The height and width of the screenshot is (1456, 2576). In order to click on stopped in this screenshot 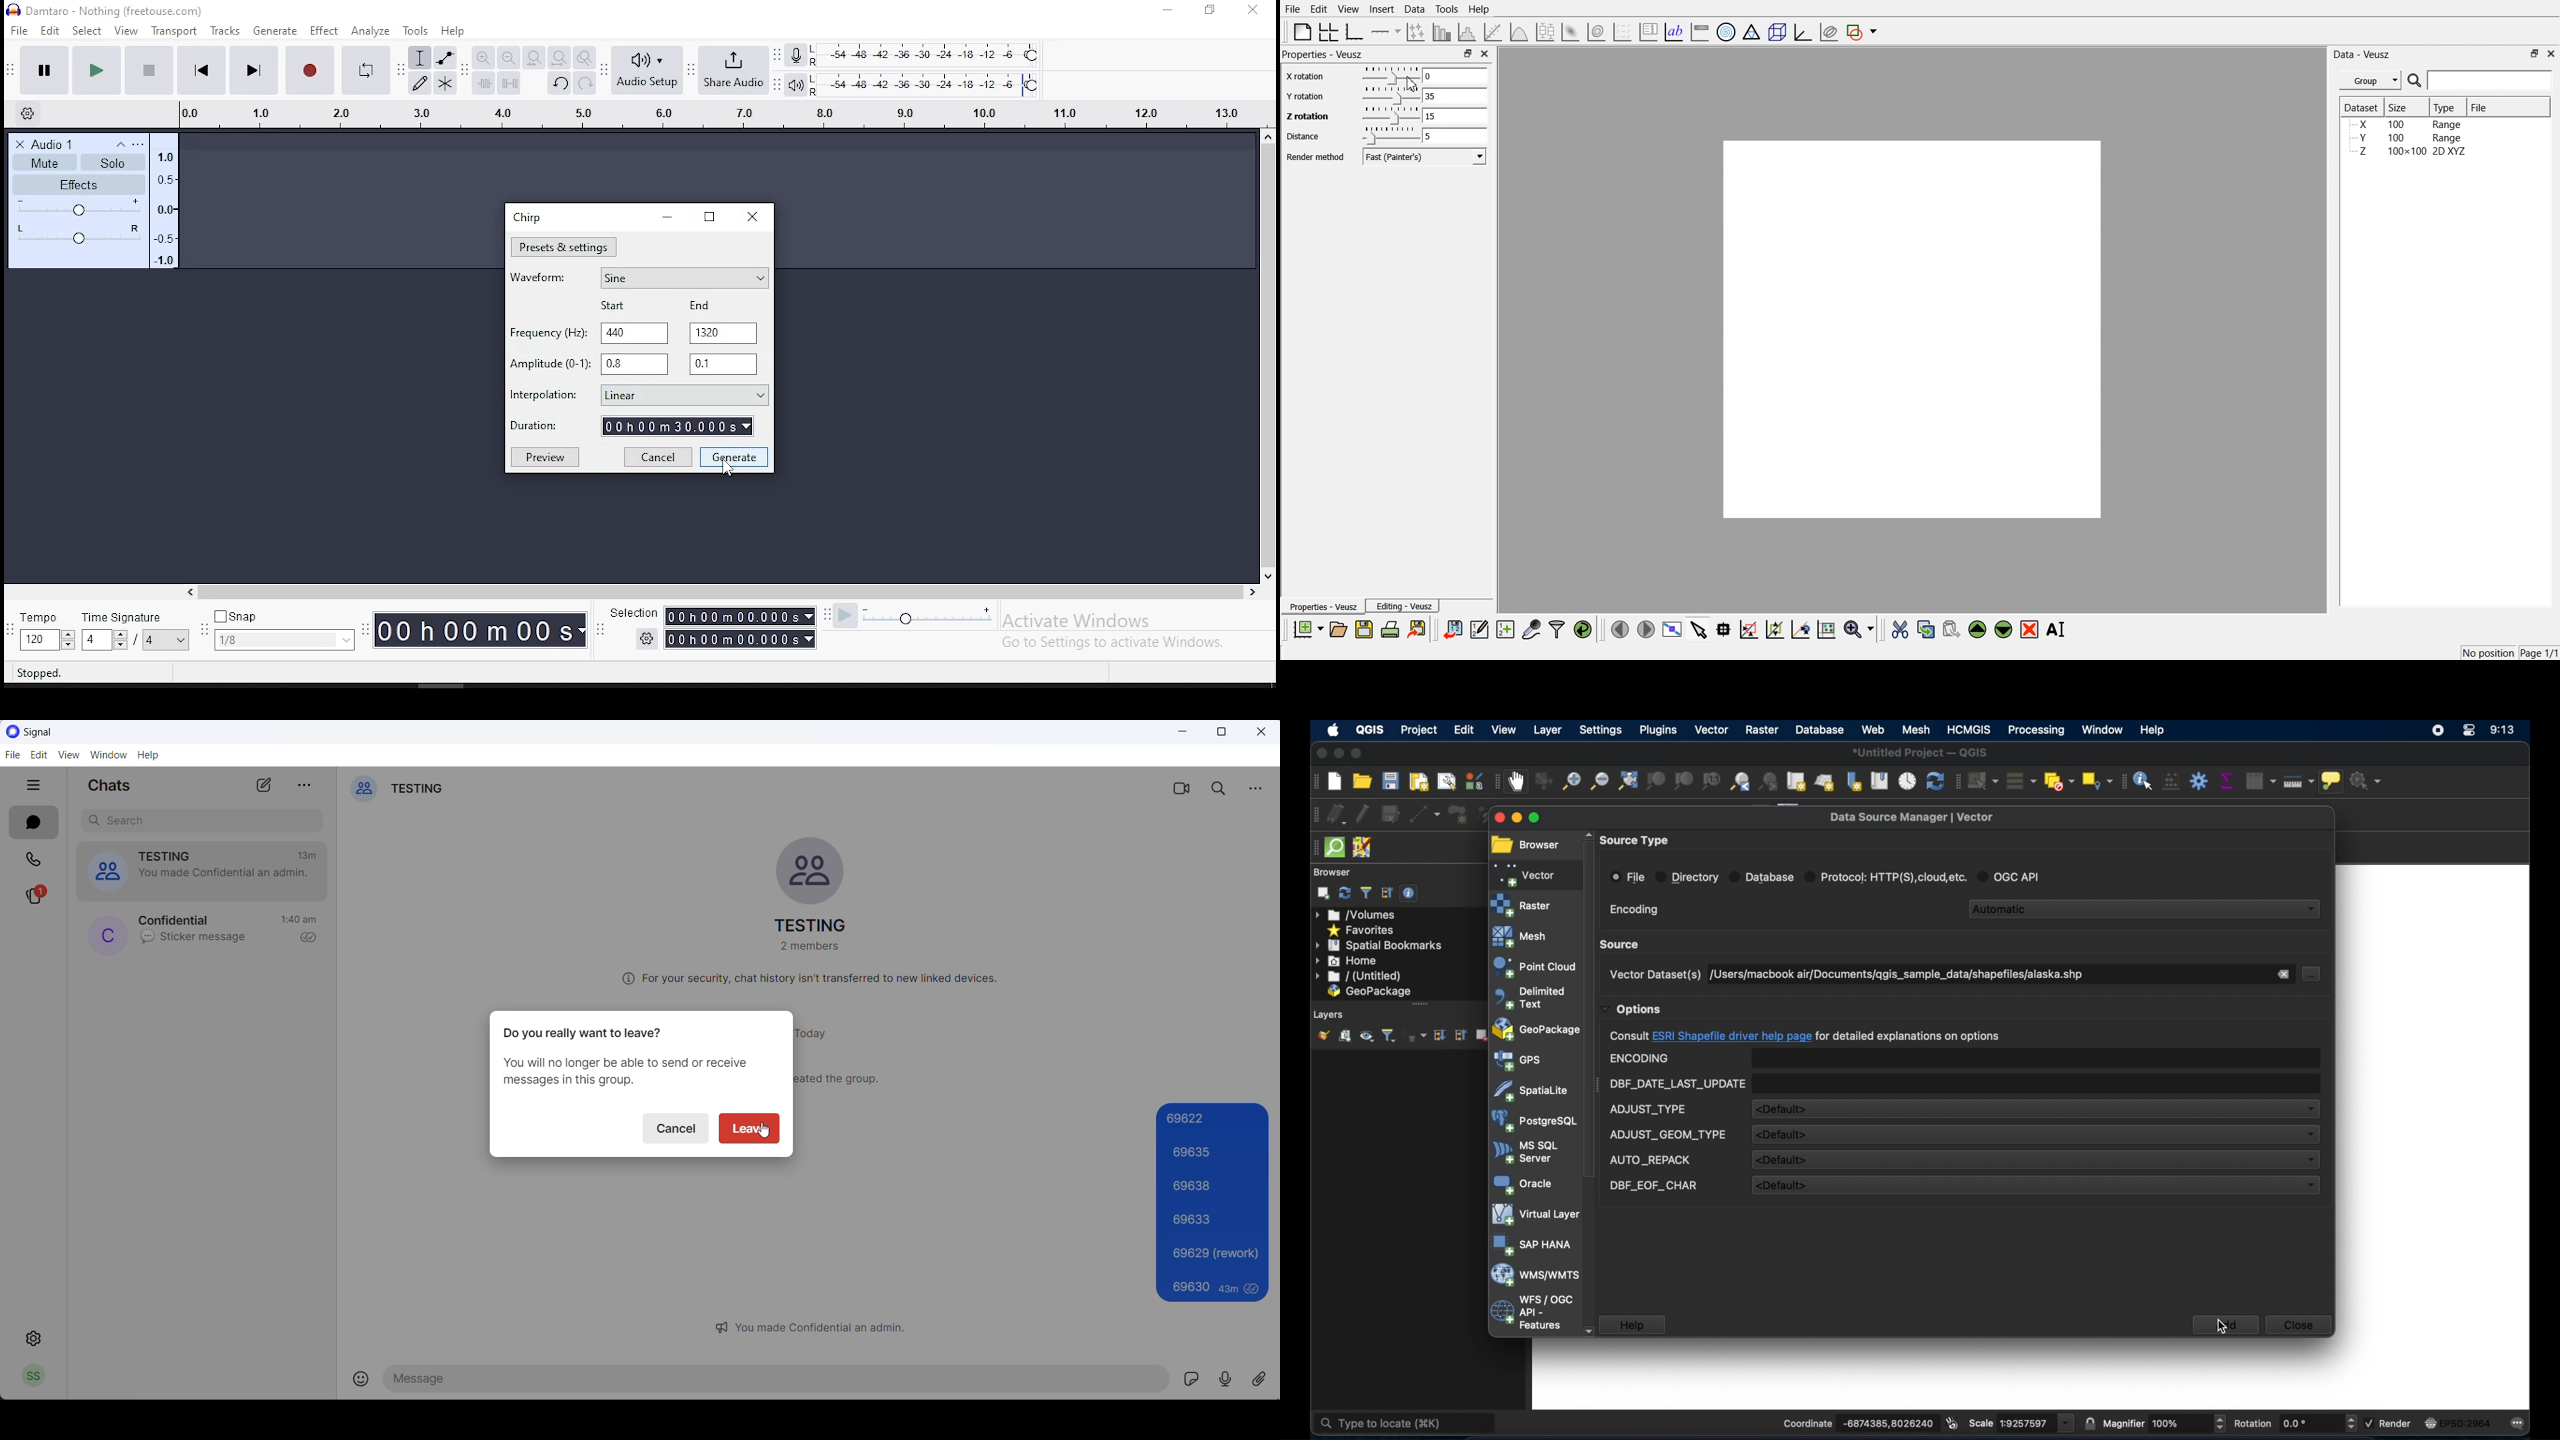, I will do `click(44, 671)`.